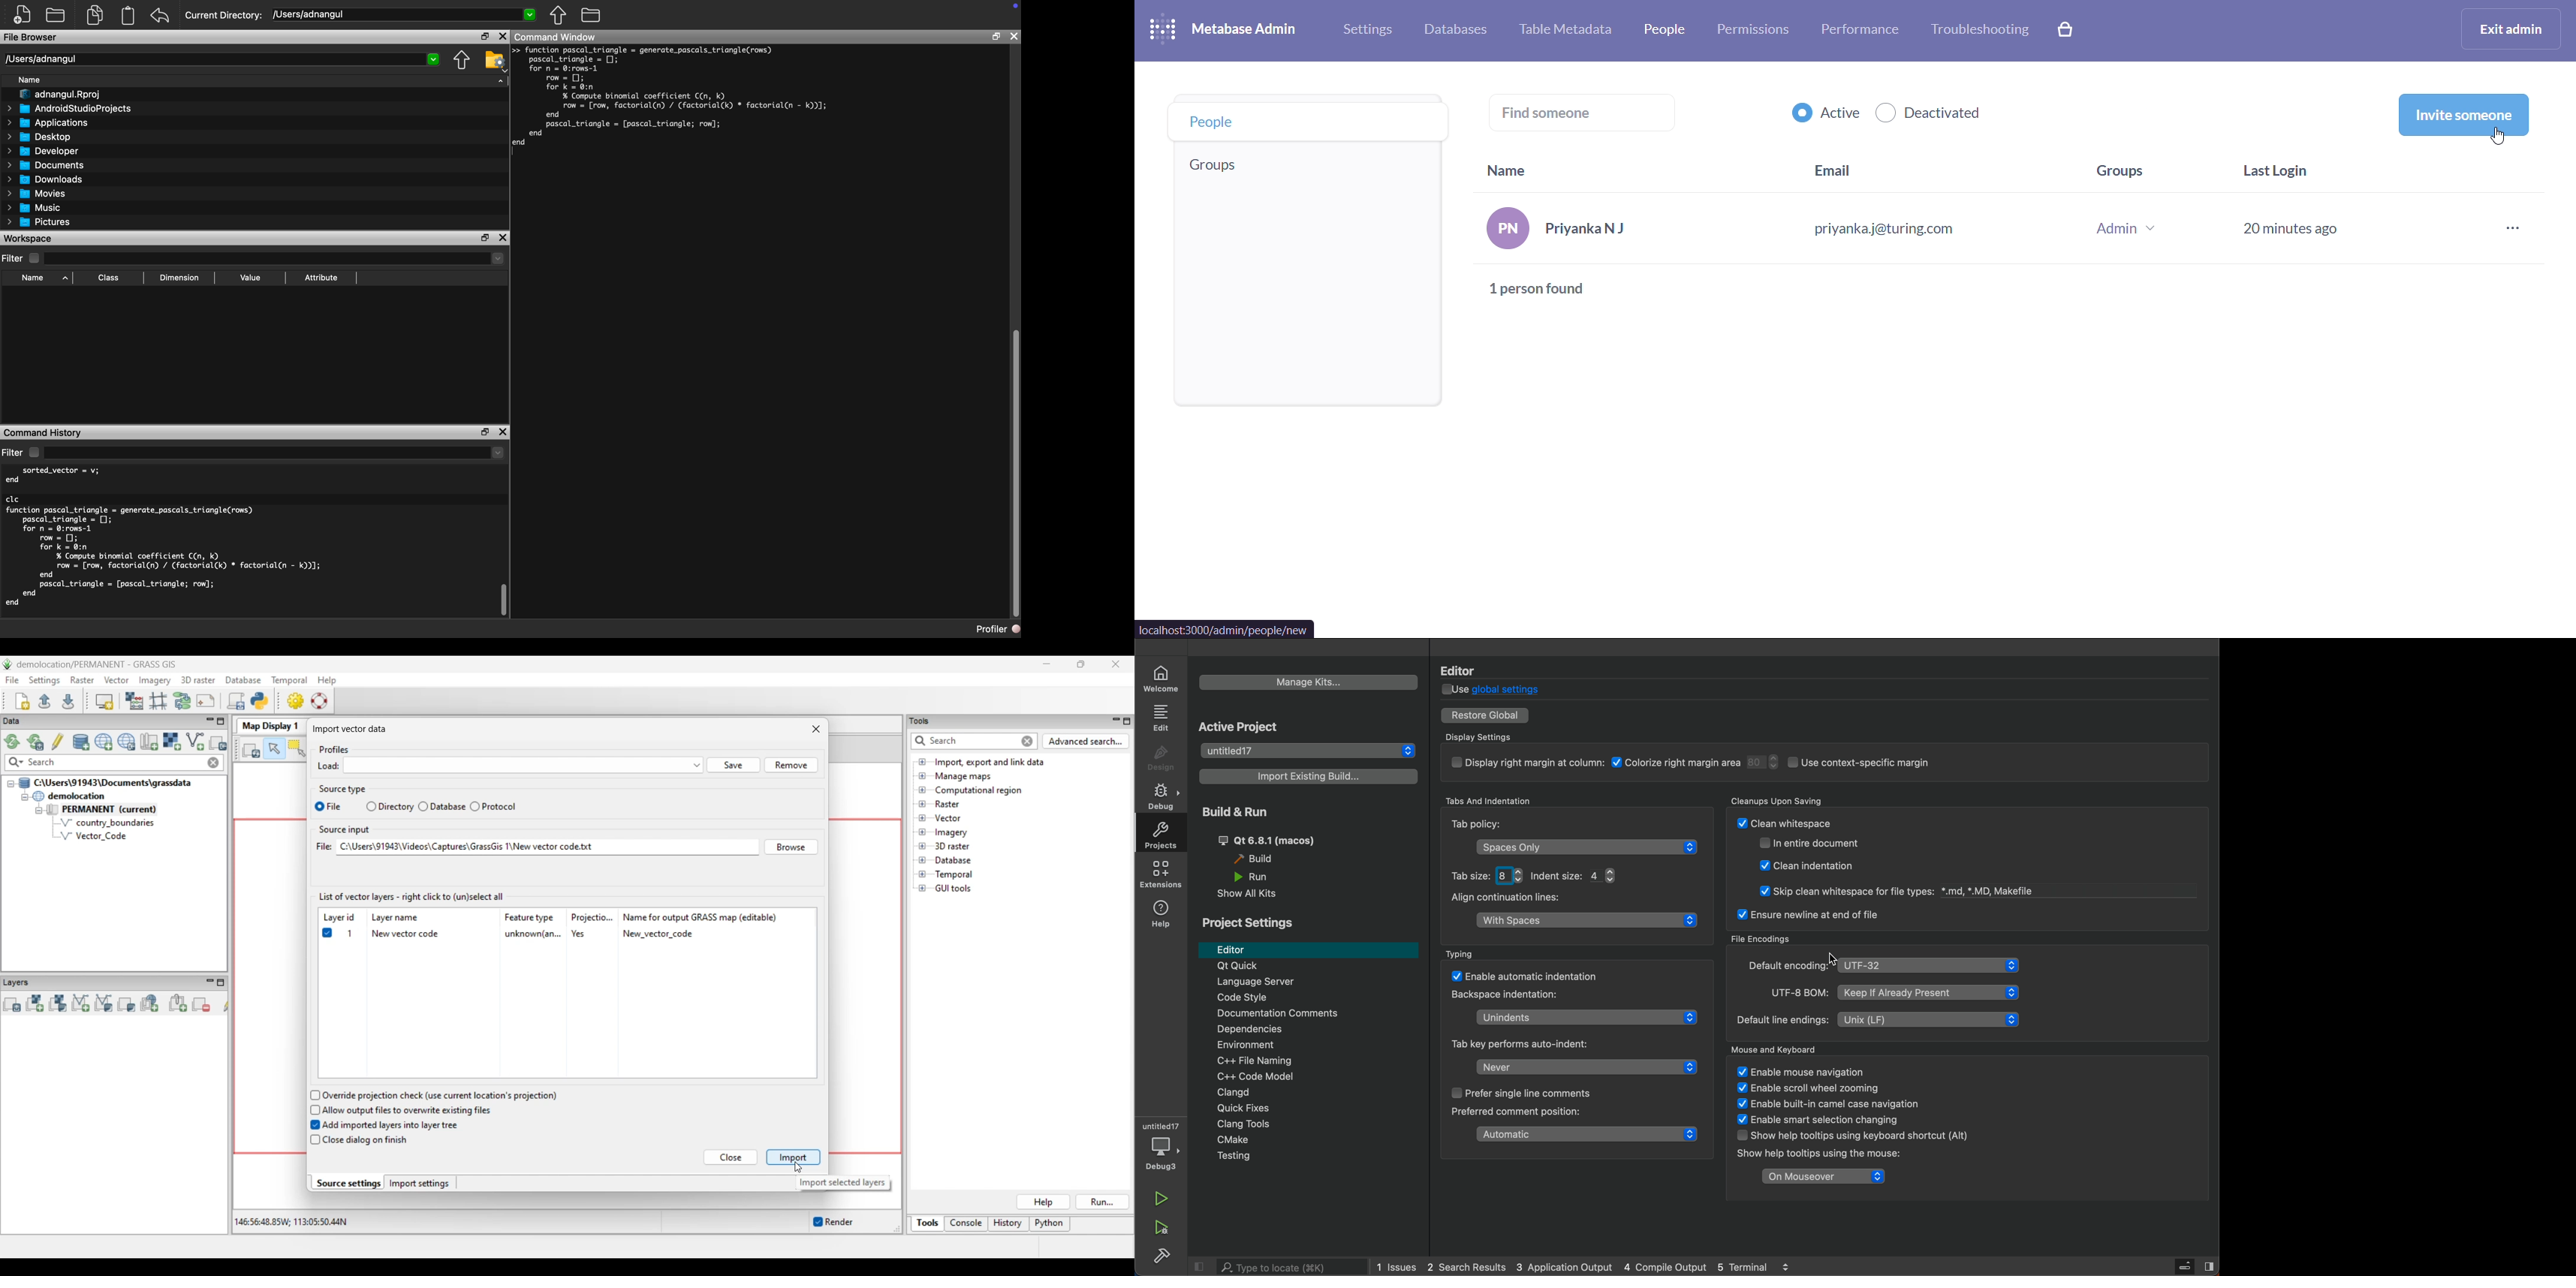  Describe the element at coordinates (1296, 1125) in the screenshot. I see `Clang Tools` at that location.